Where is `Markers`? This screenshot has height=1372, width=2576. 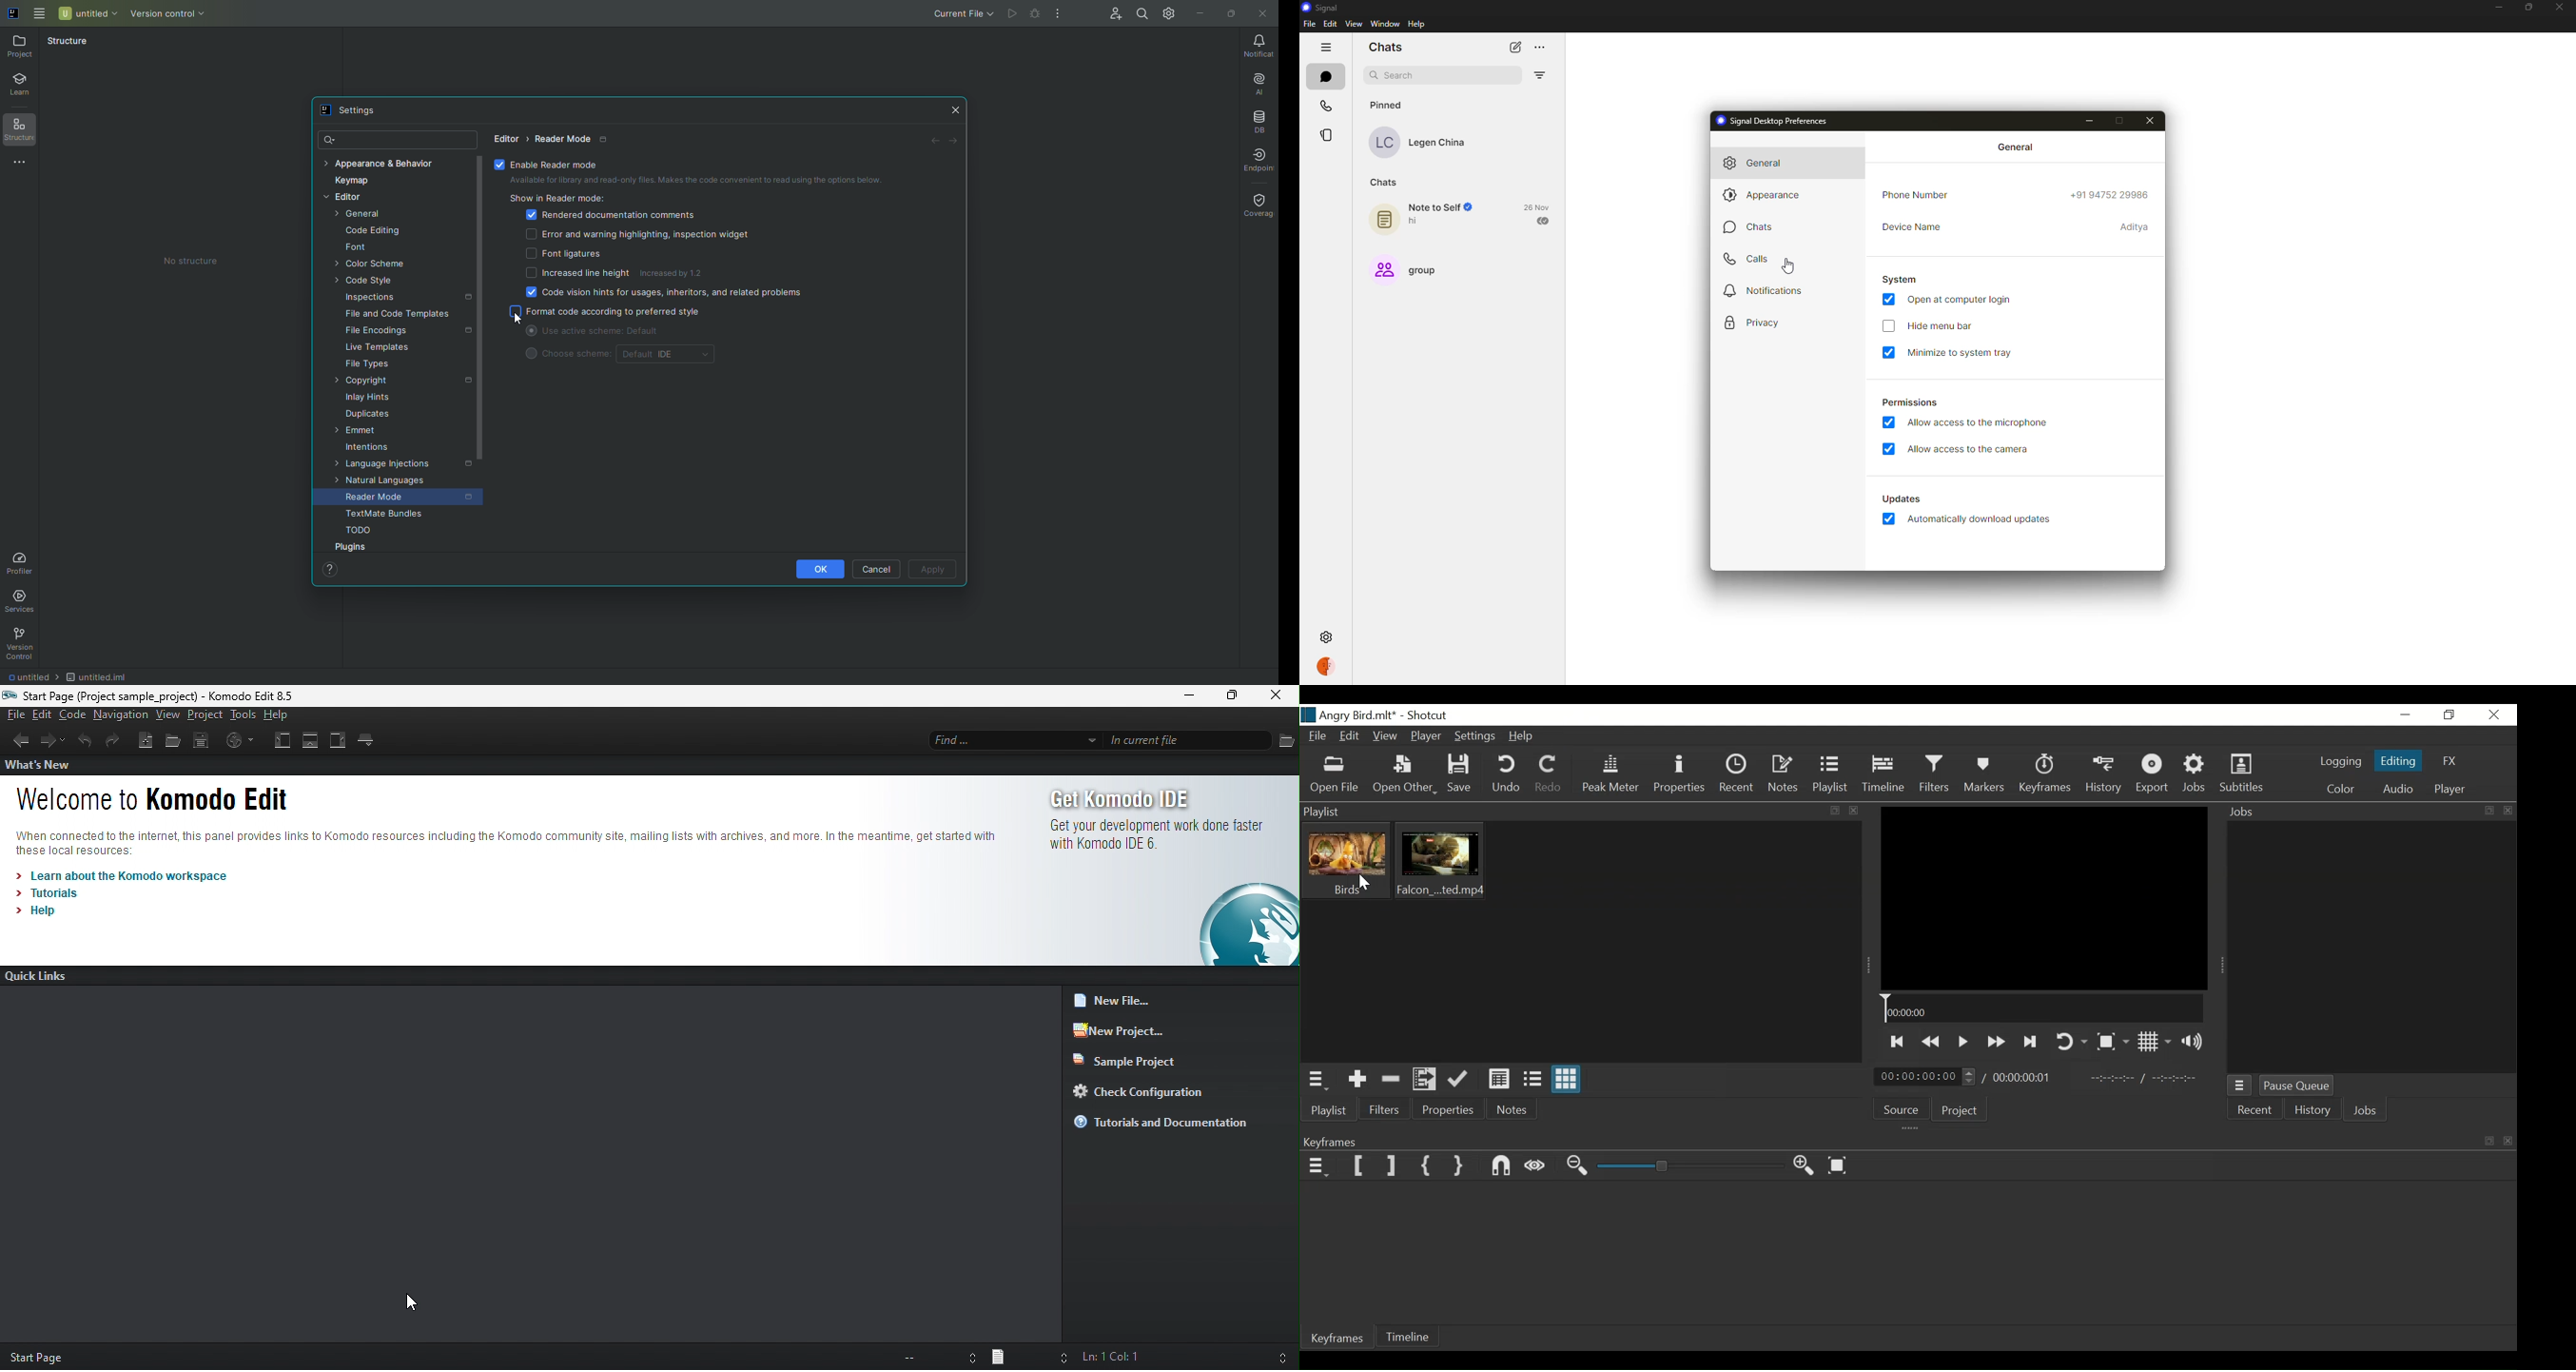
Markers is located at coordinates (1987, 776).